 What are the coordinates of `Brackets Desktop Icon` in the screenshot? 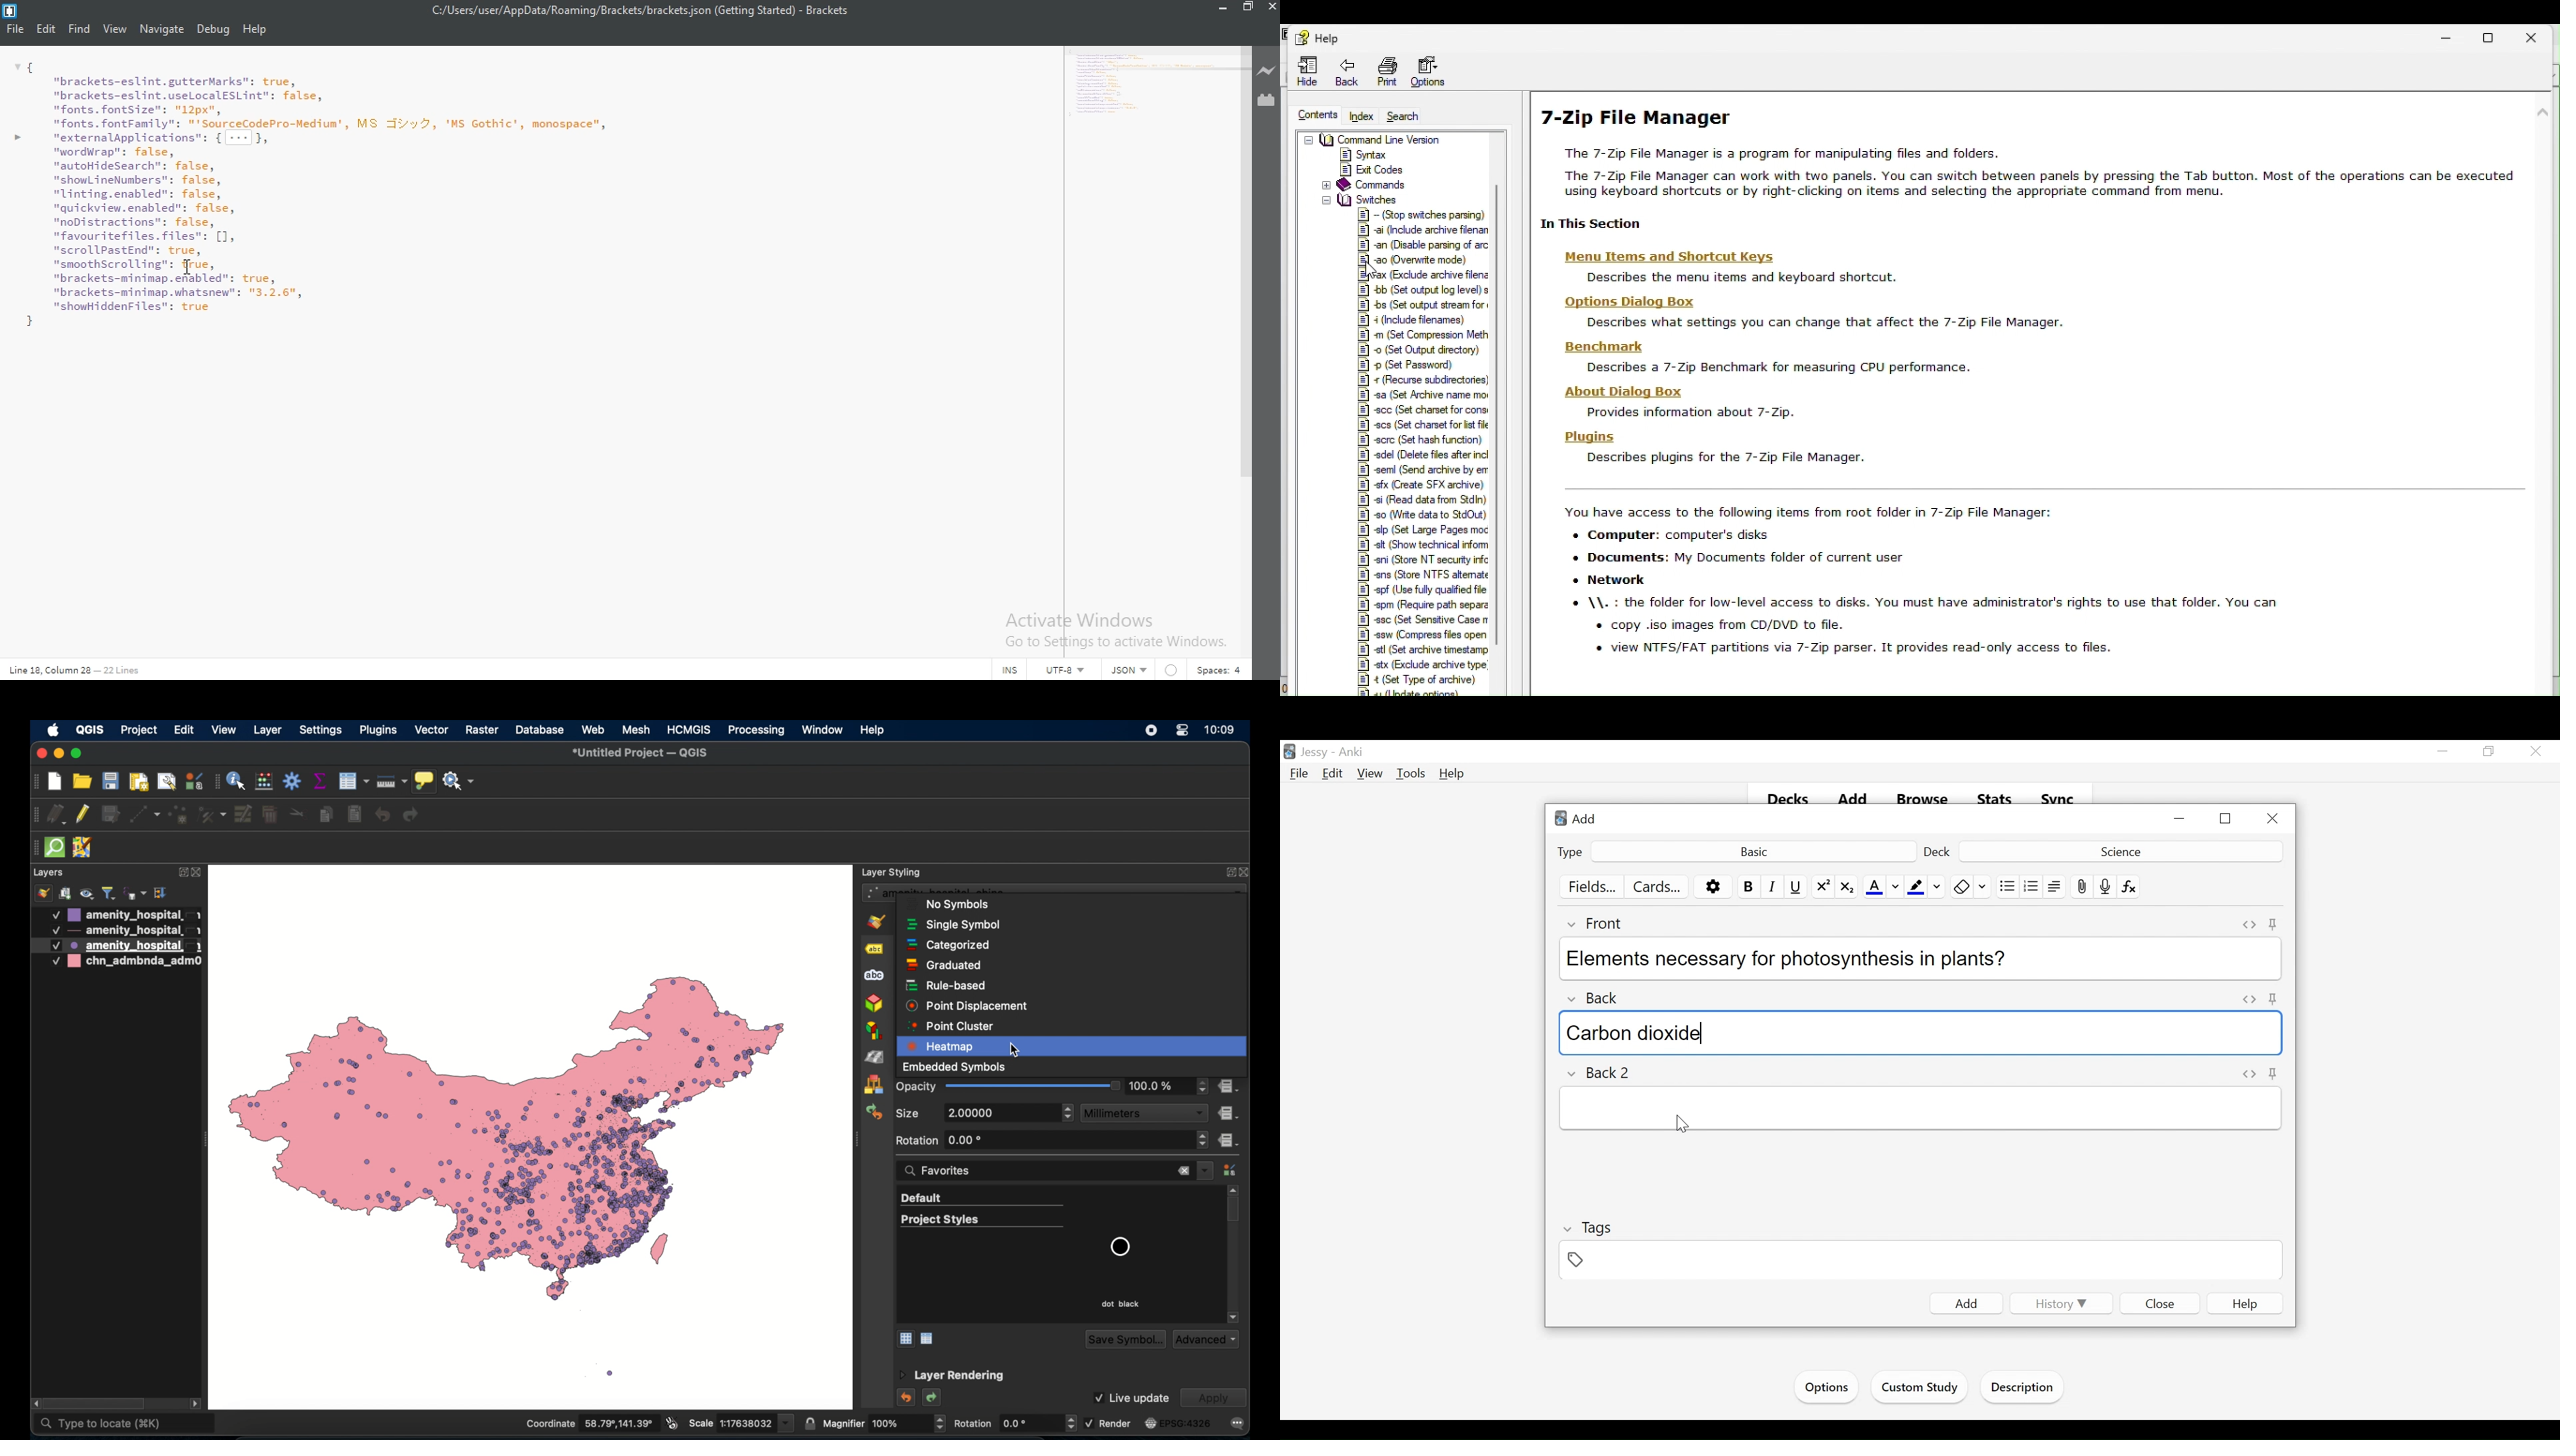 It's located at (9, 11).